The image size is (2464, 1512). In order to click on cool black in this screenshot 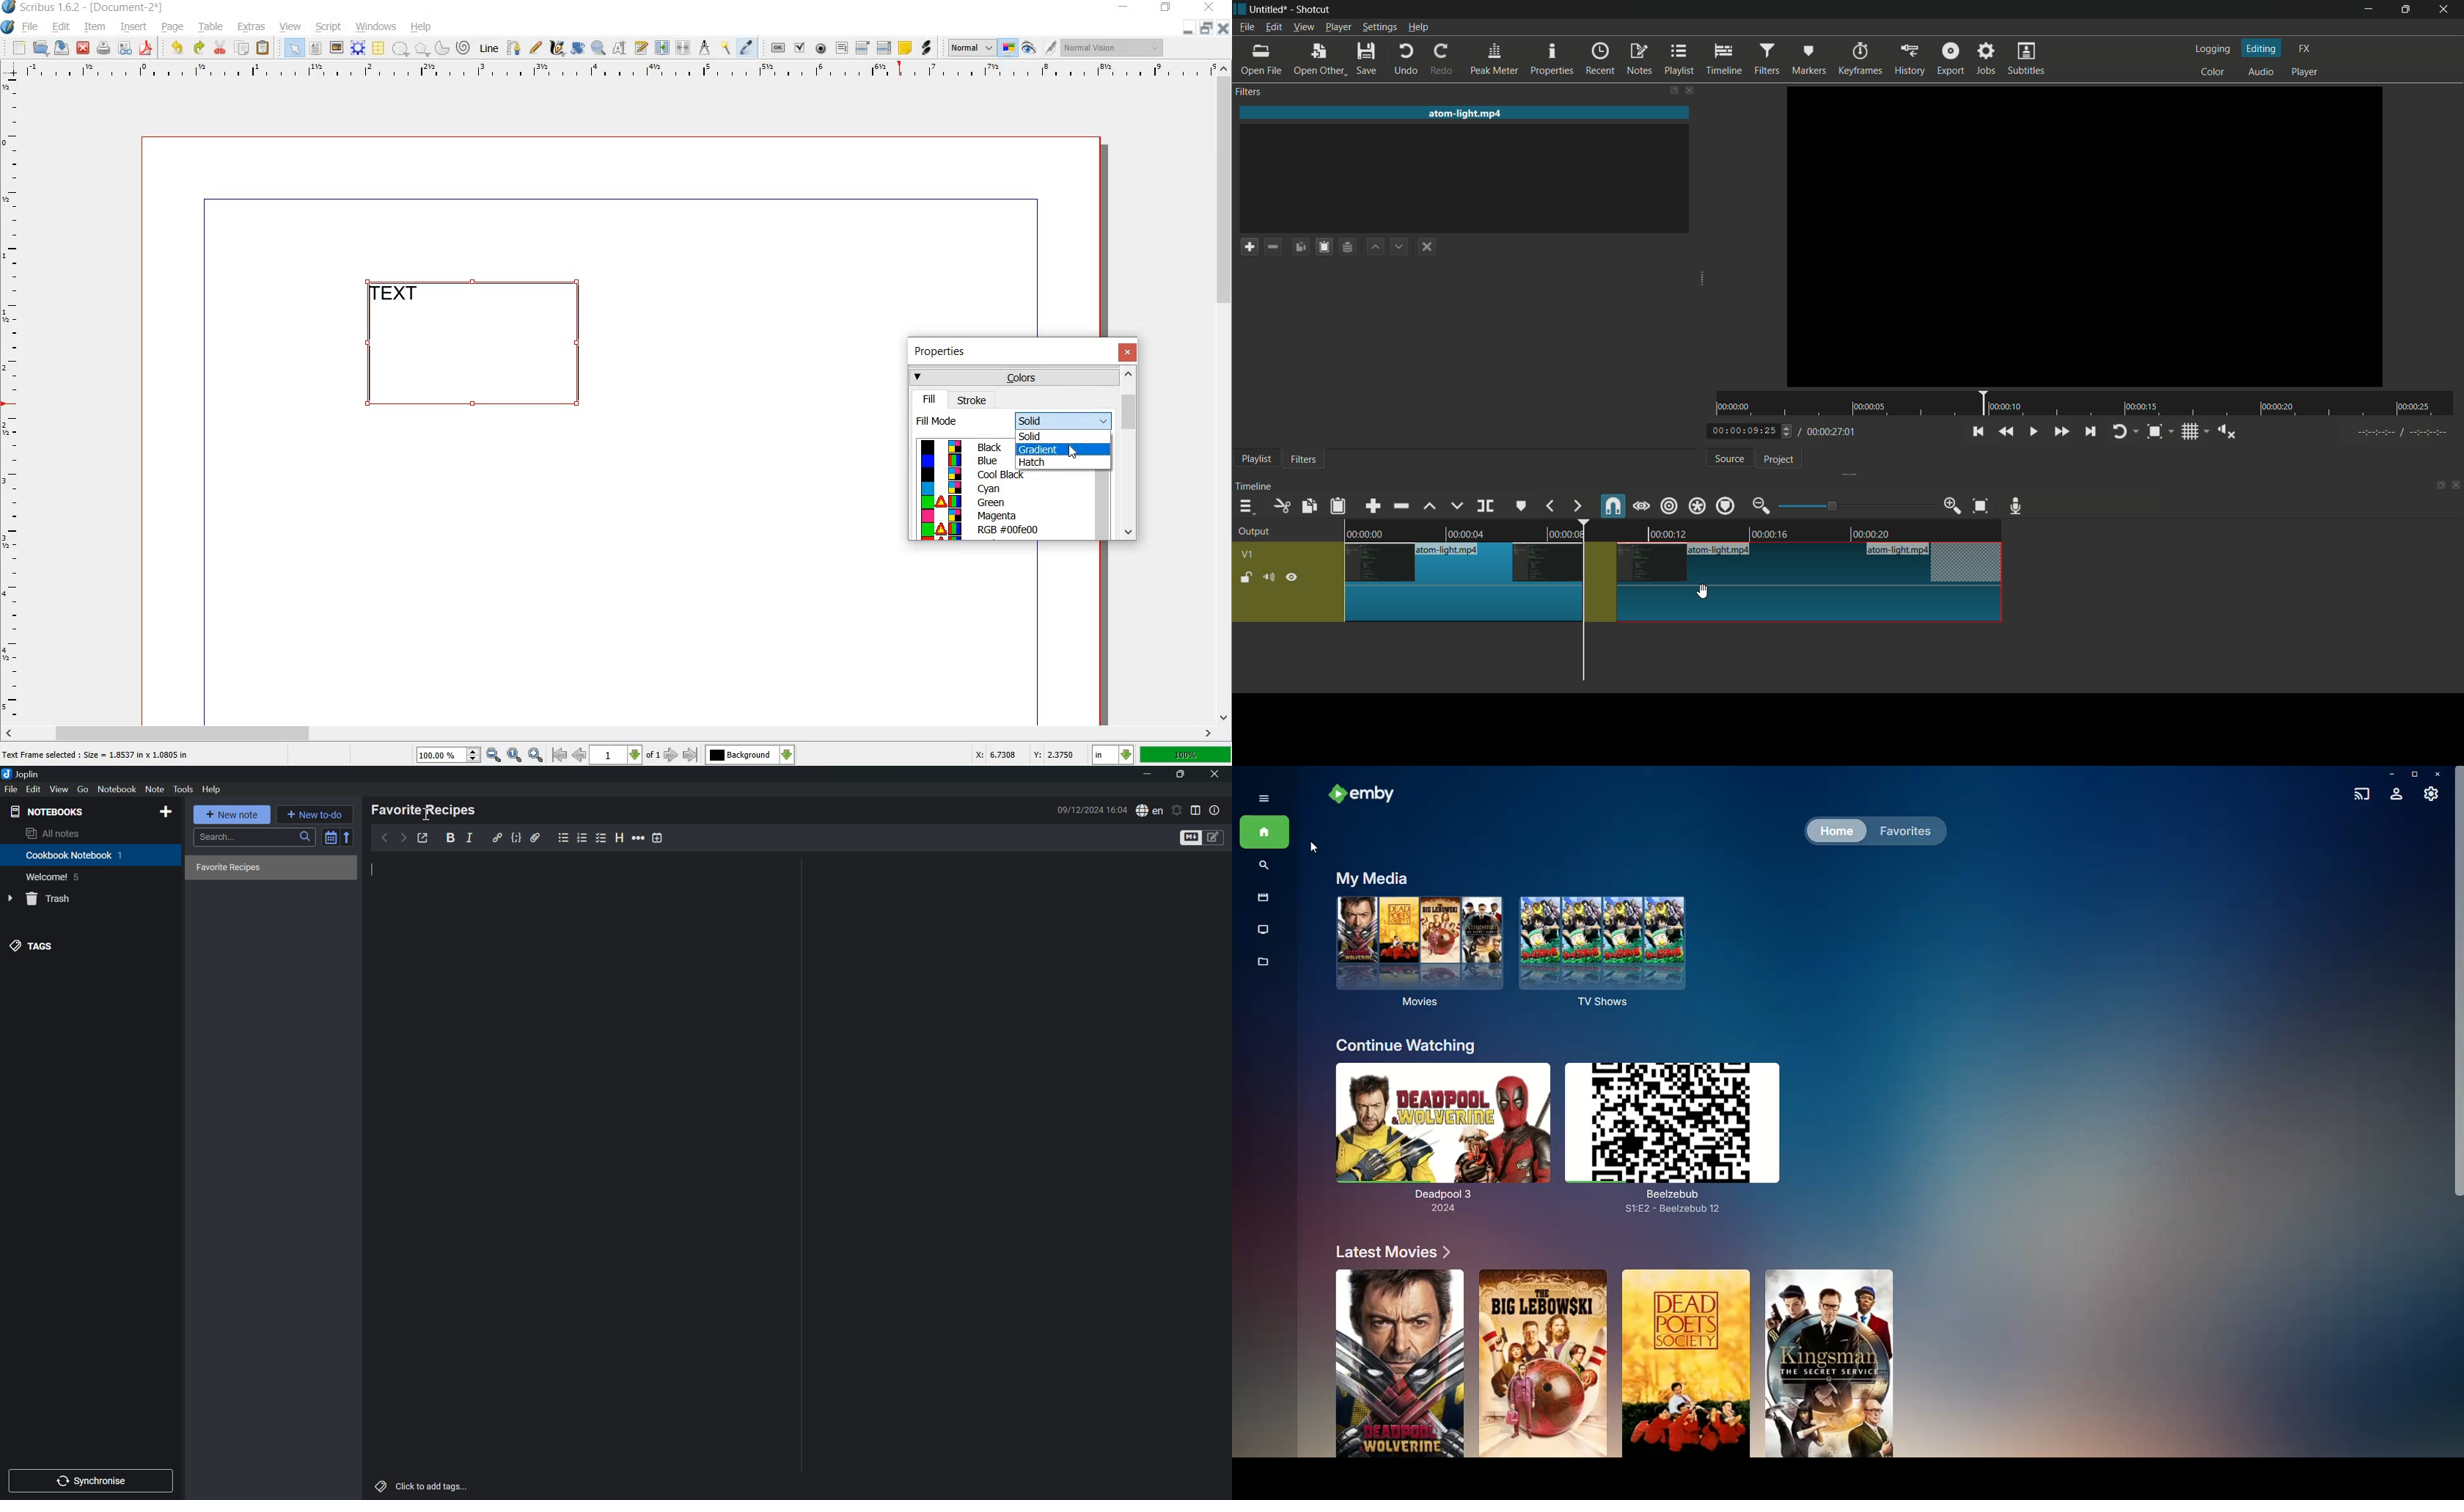, I will do `click(1000, 475)`.